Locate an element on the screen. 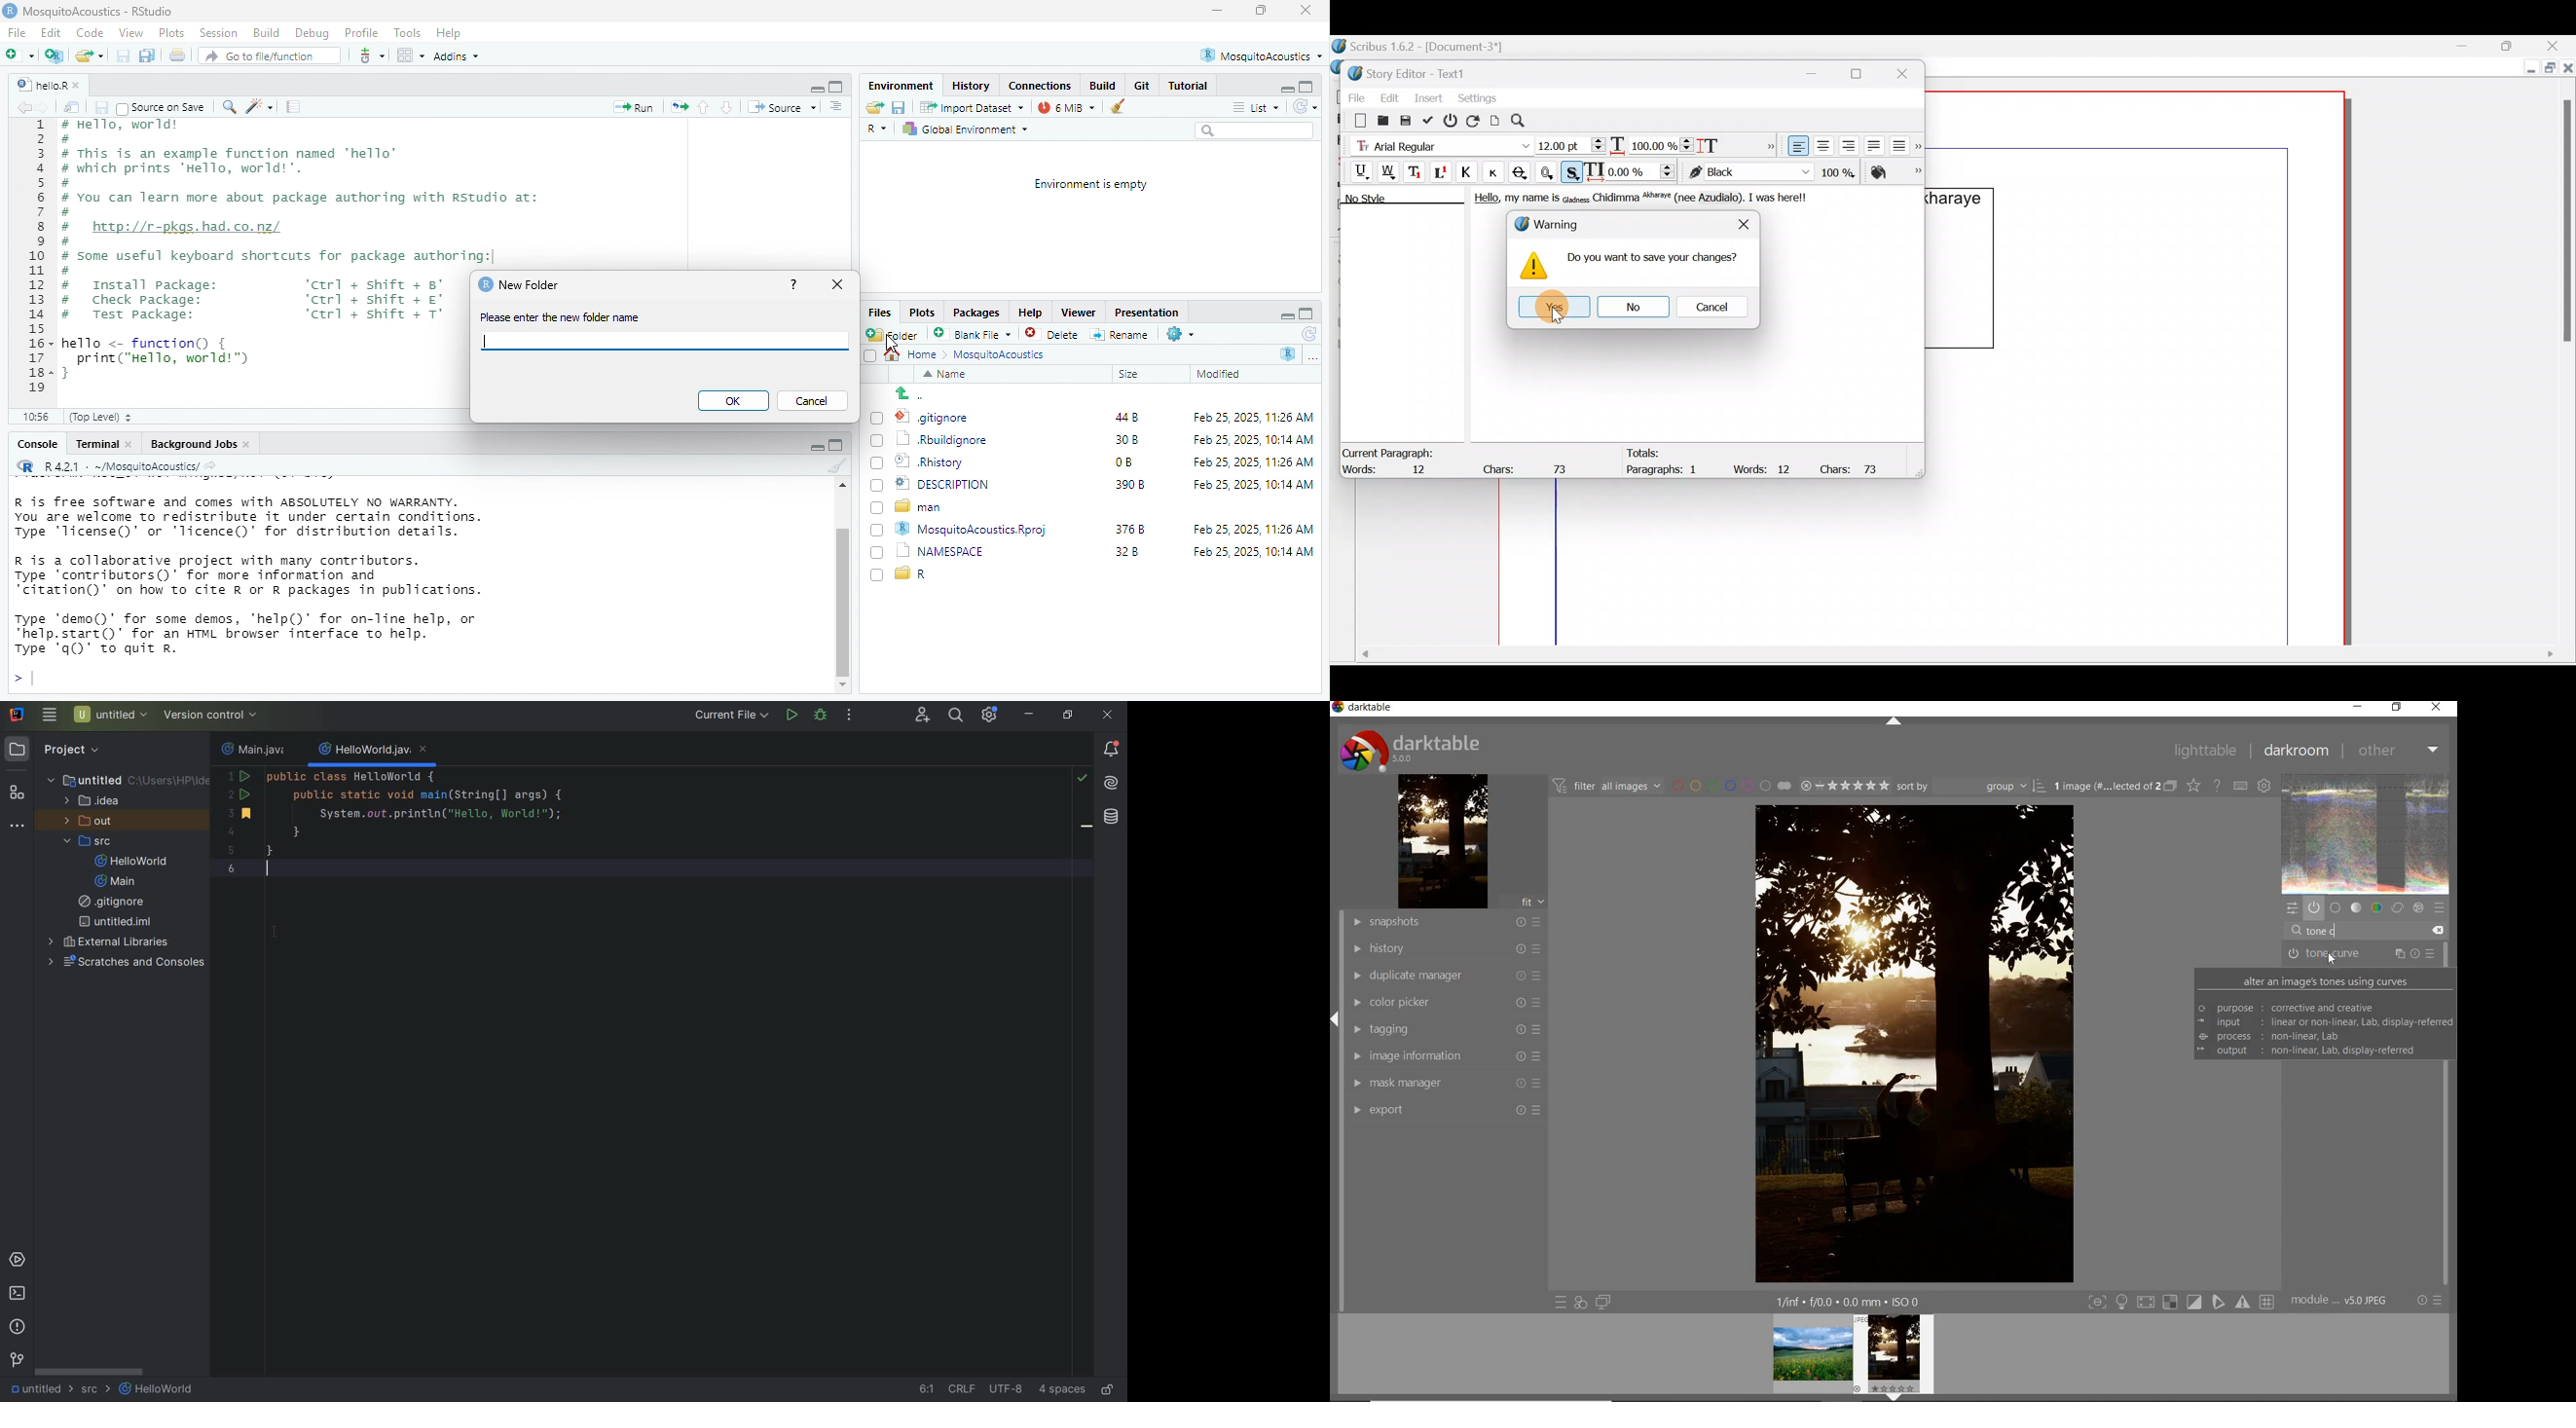 The width and height of the screenshot is (2576, 1428). r studio logo is located at coordinates (24, 466).